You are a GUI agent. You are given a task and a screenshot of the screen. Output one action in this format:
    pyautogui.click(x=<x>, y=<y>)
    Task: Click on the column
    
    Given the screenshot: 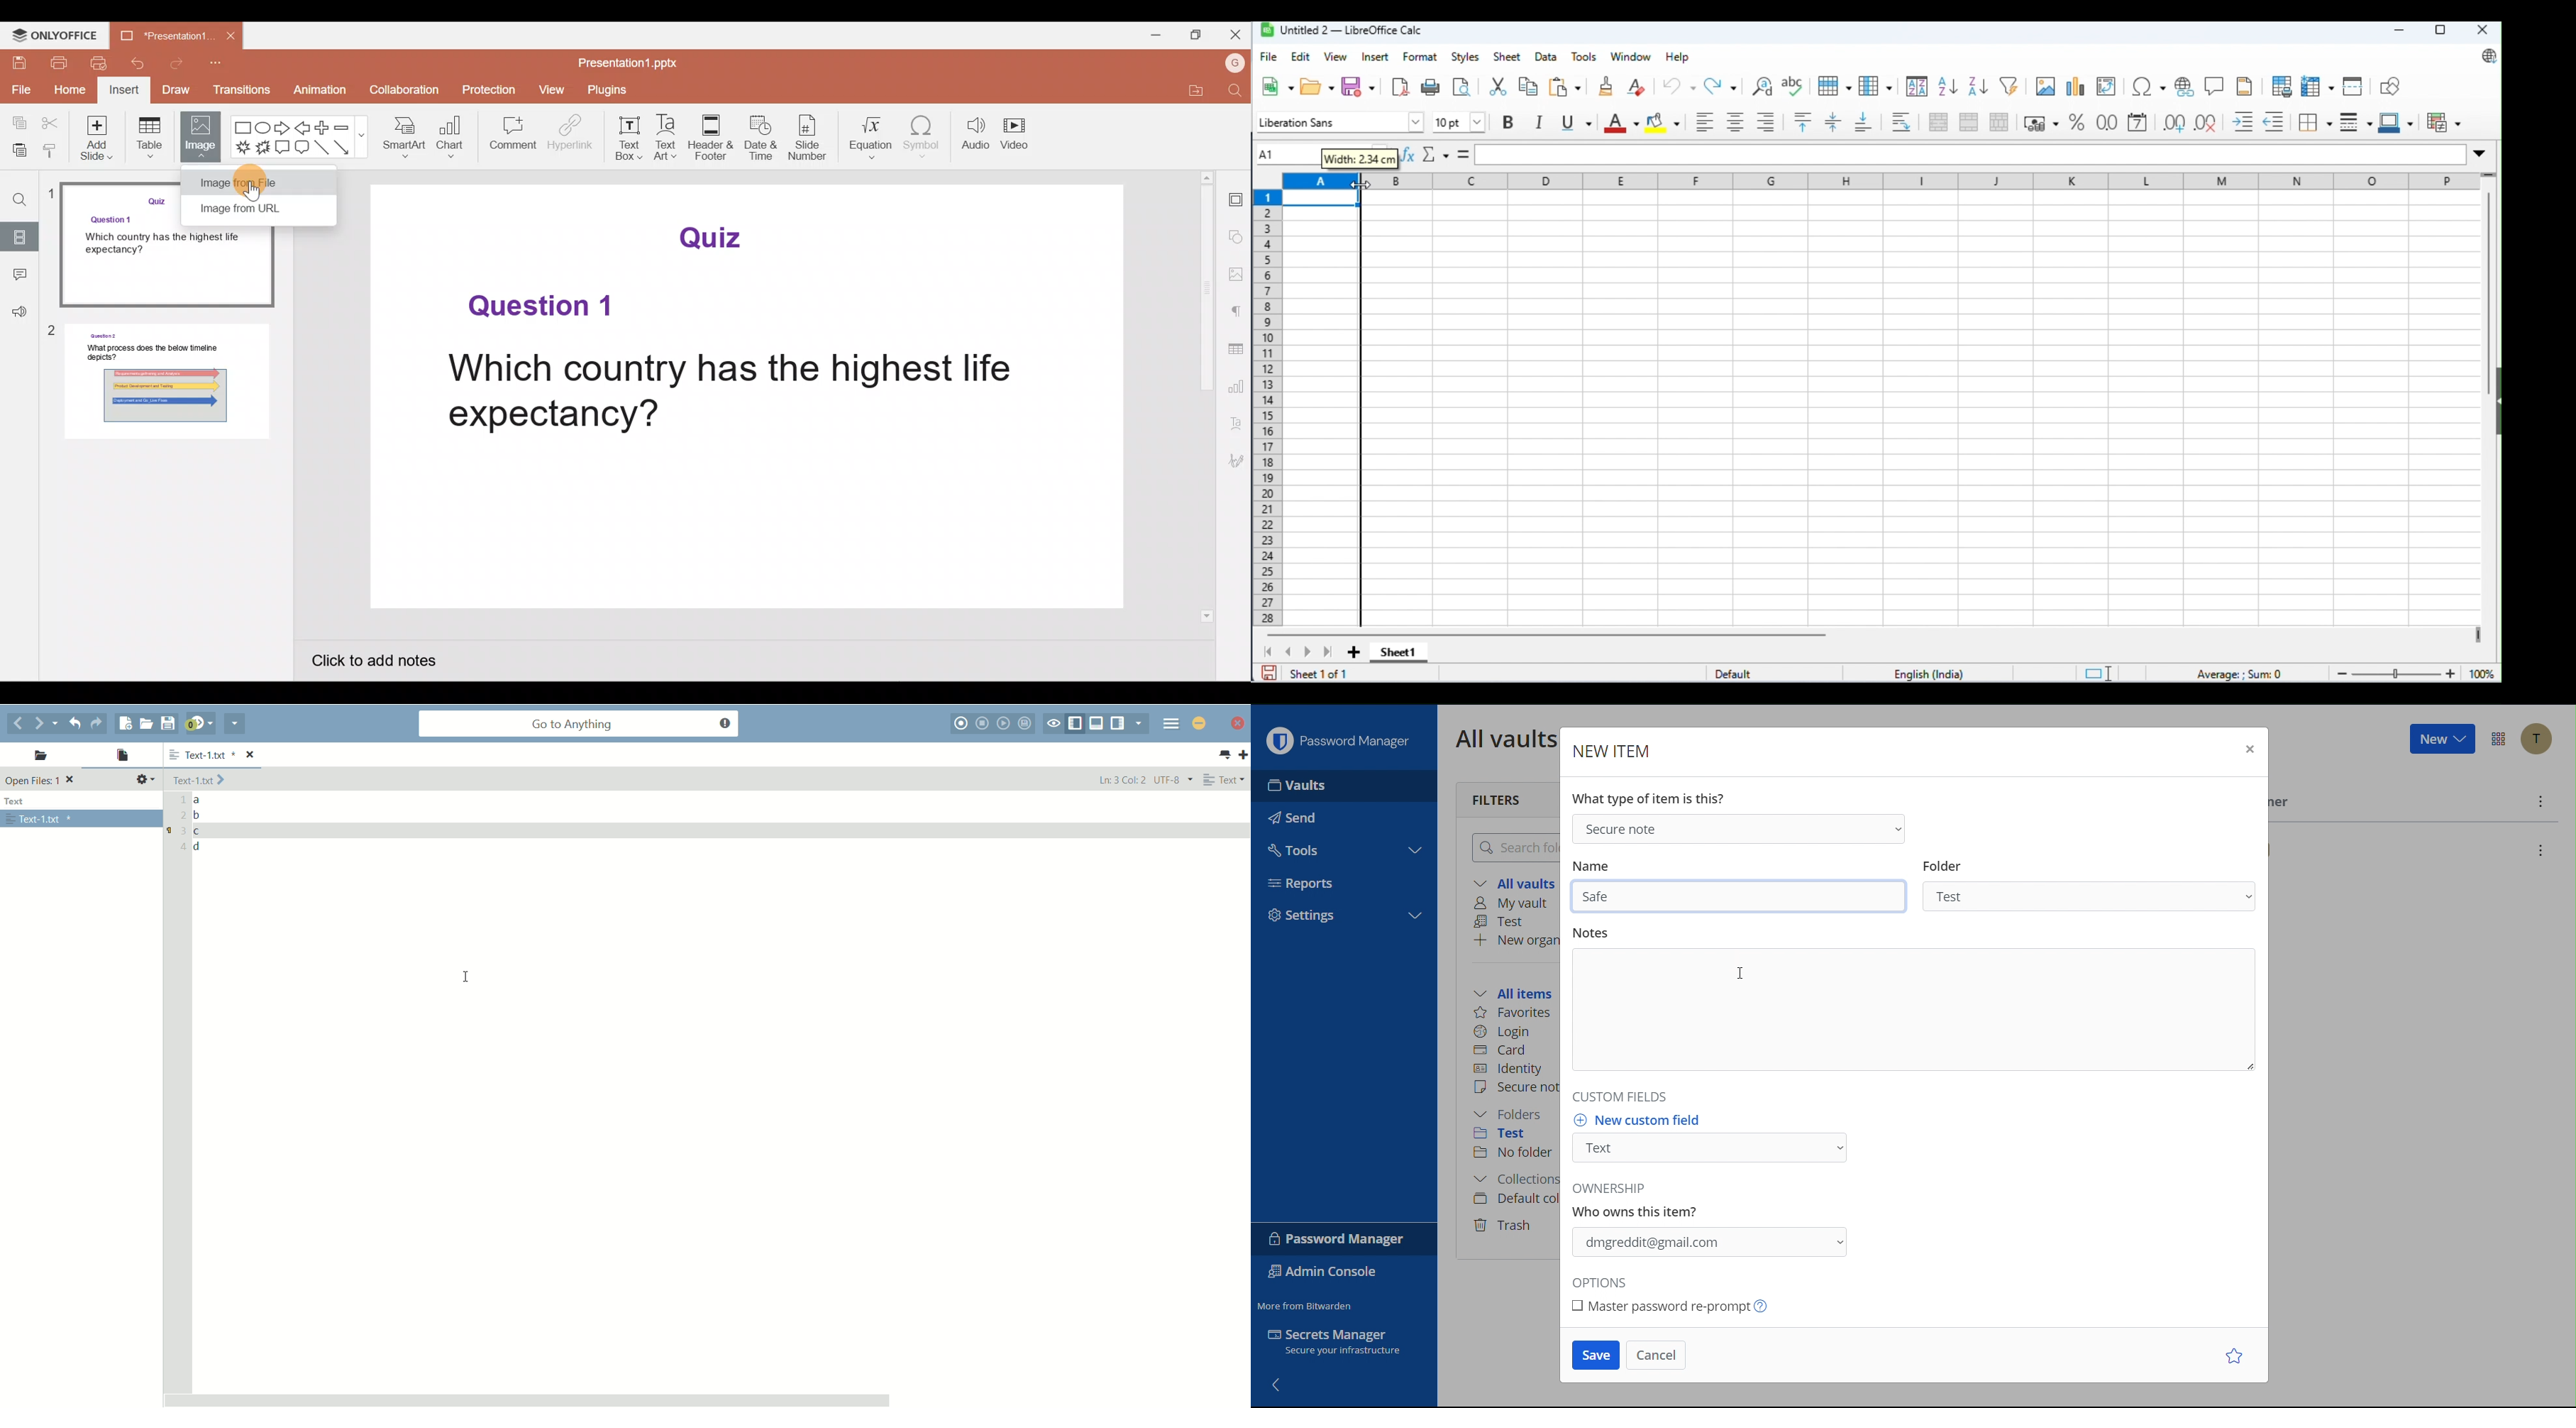 What is the action you would take?
    pyautogui.click(x=1877, y=85)
    